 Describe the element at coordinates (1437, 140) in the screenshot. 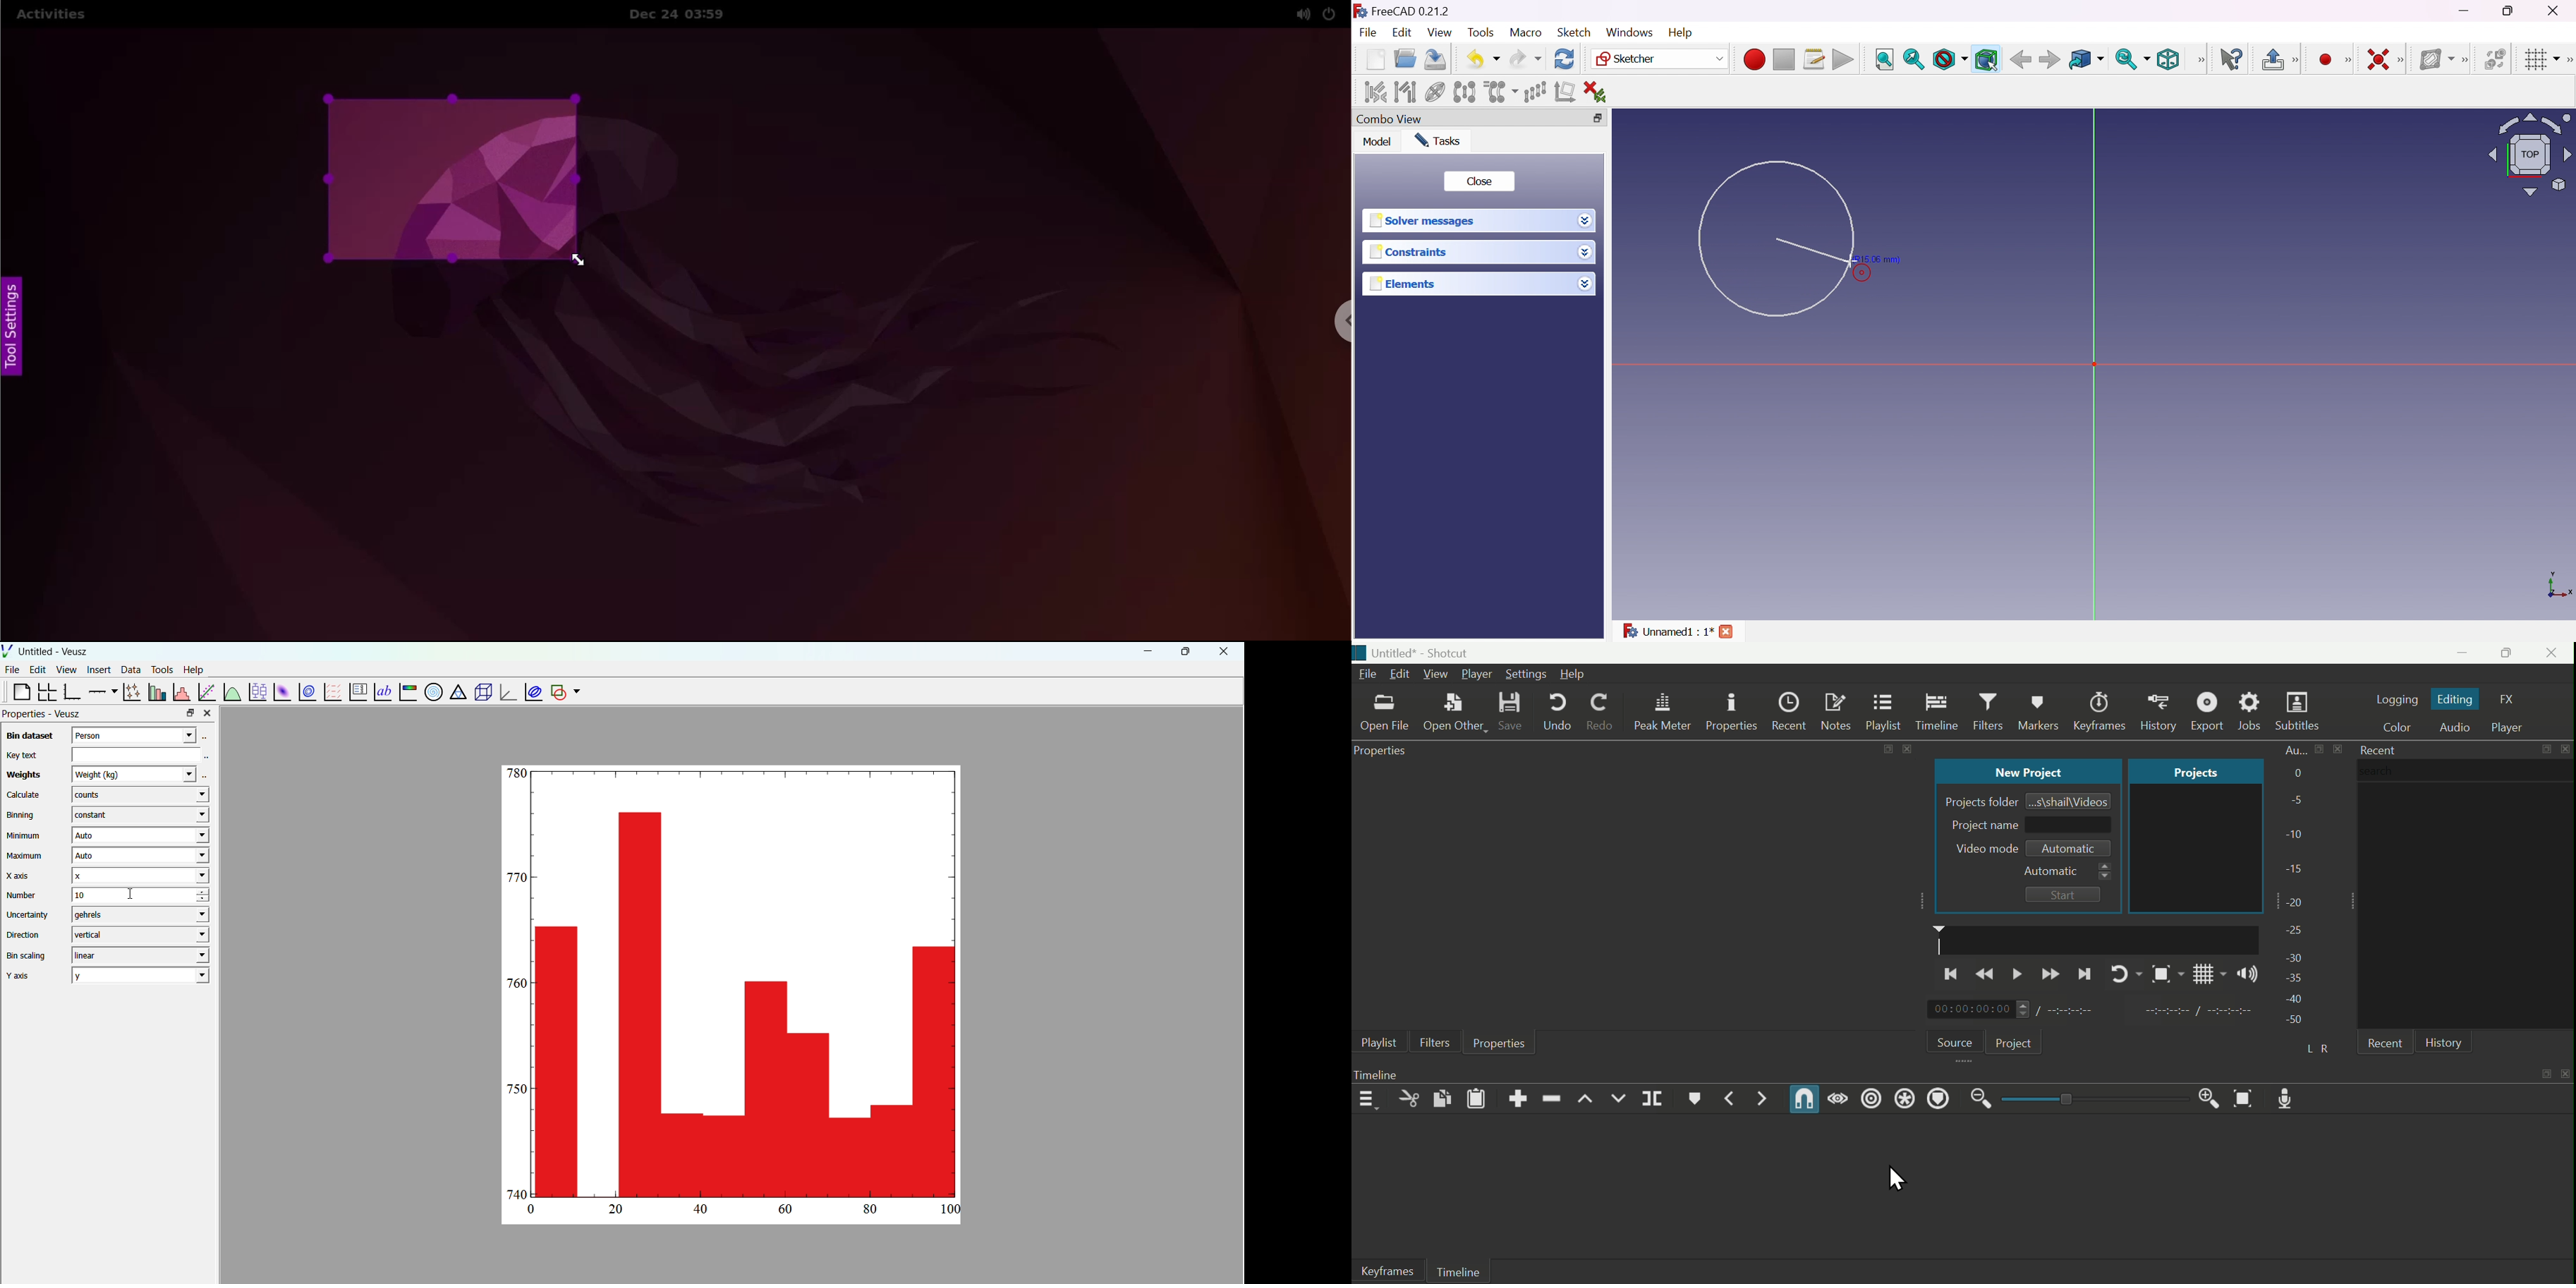

I see `Tasks` at that location.